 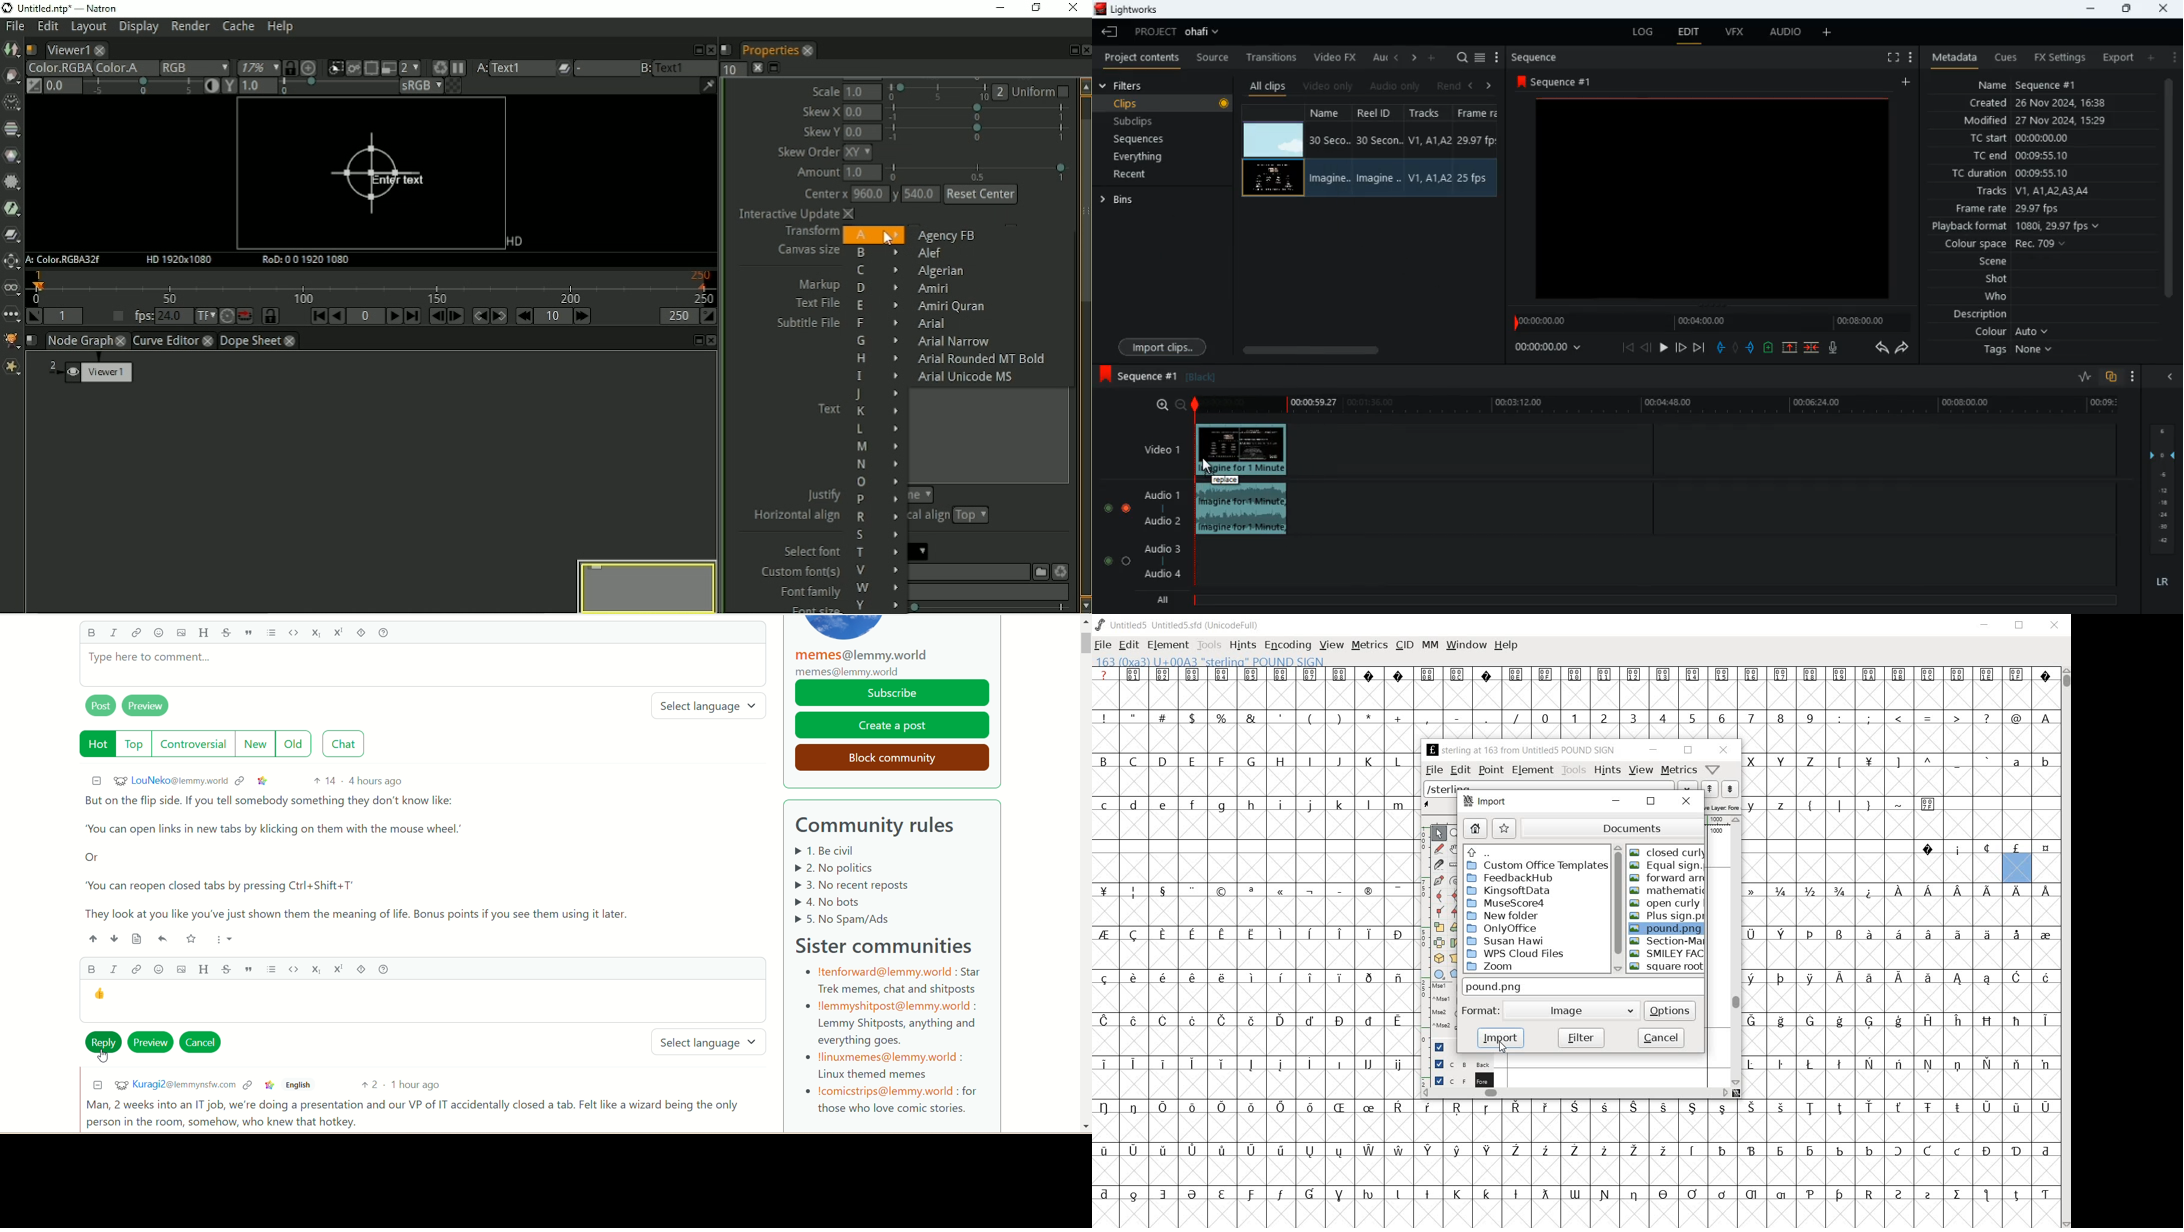 What do you see at coordinates (1428, 674) in the screenshot?
I see `Symbol` at bounding box center [1428, 674].